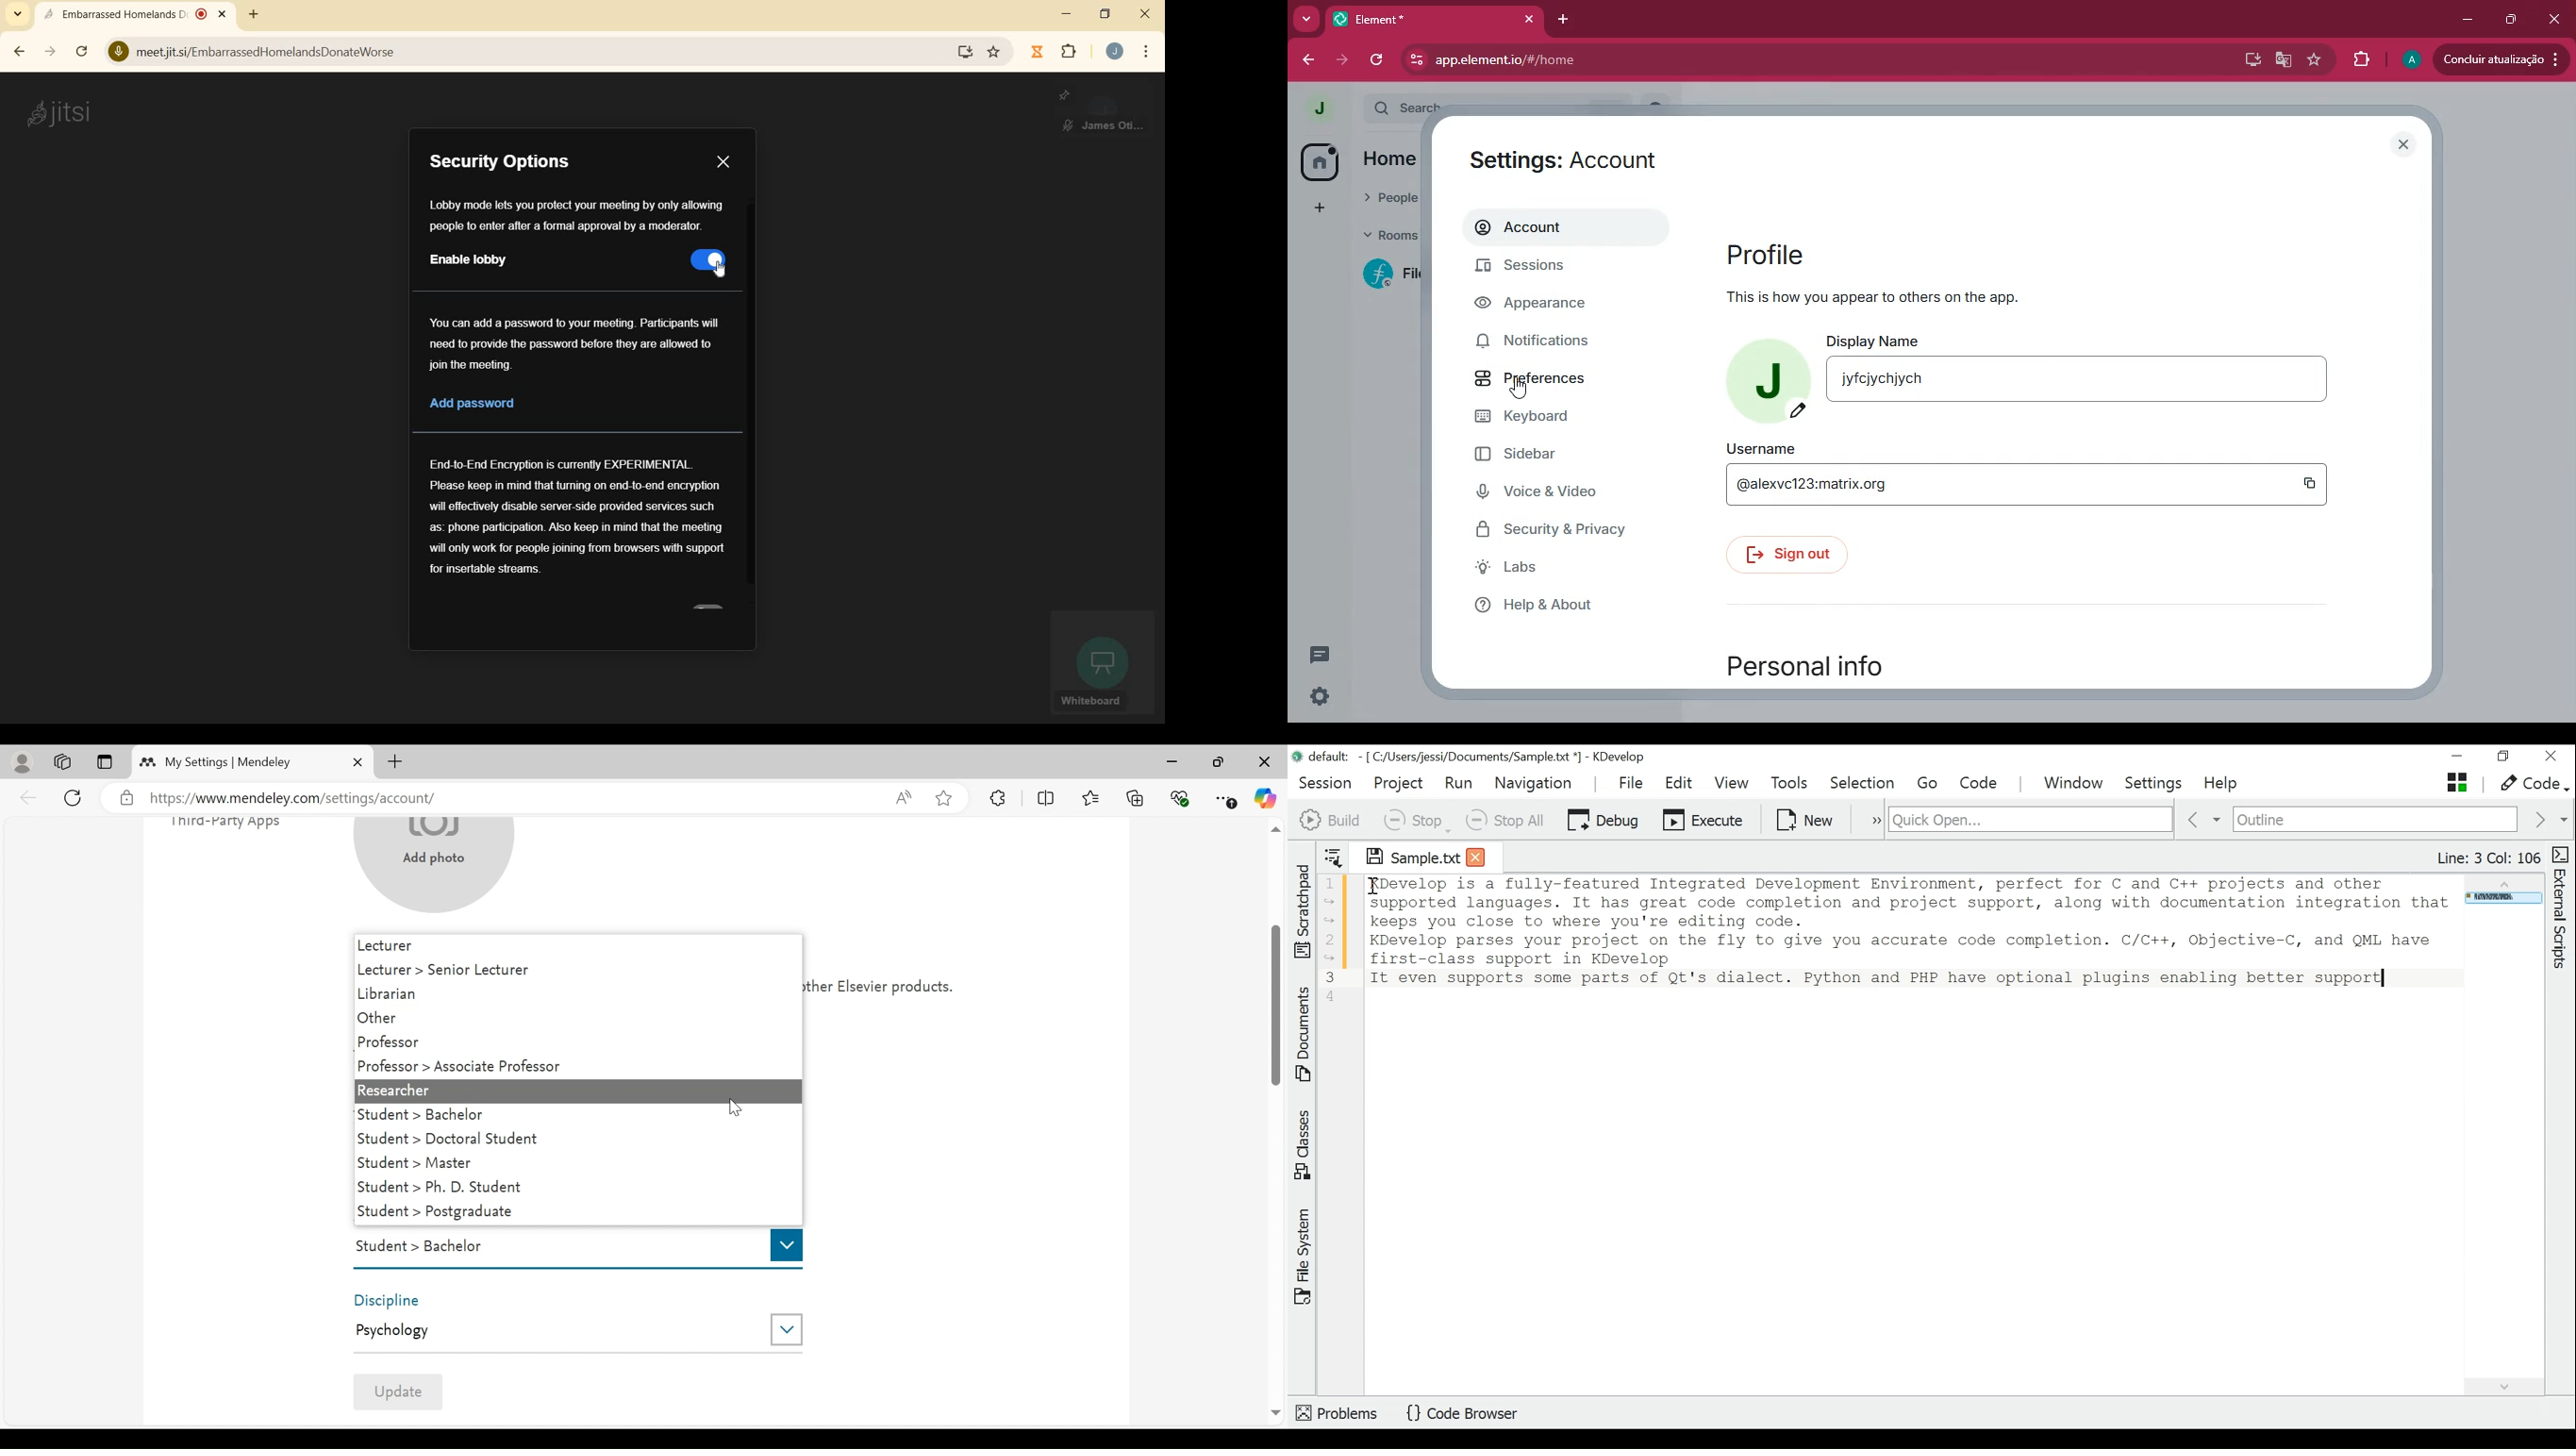 The height and width of the screenshot is (1456, 2576). What do you see at coordinates (395, 761) in the screenshot?
I see `New Tab` at bounding box center [395, 761].